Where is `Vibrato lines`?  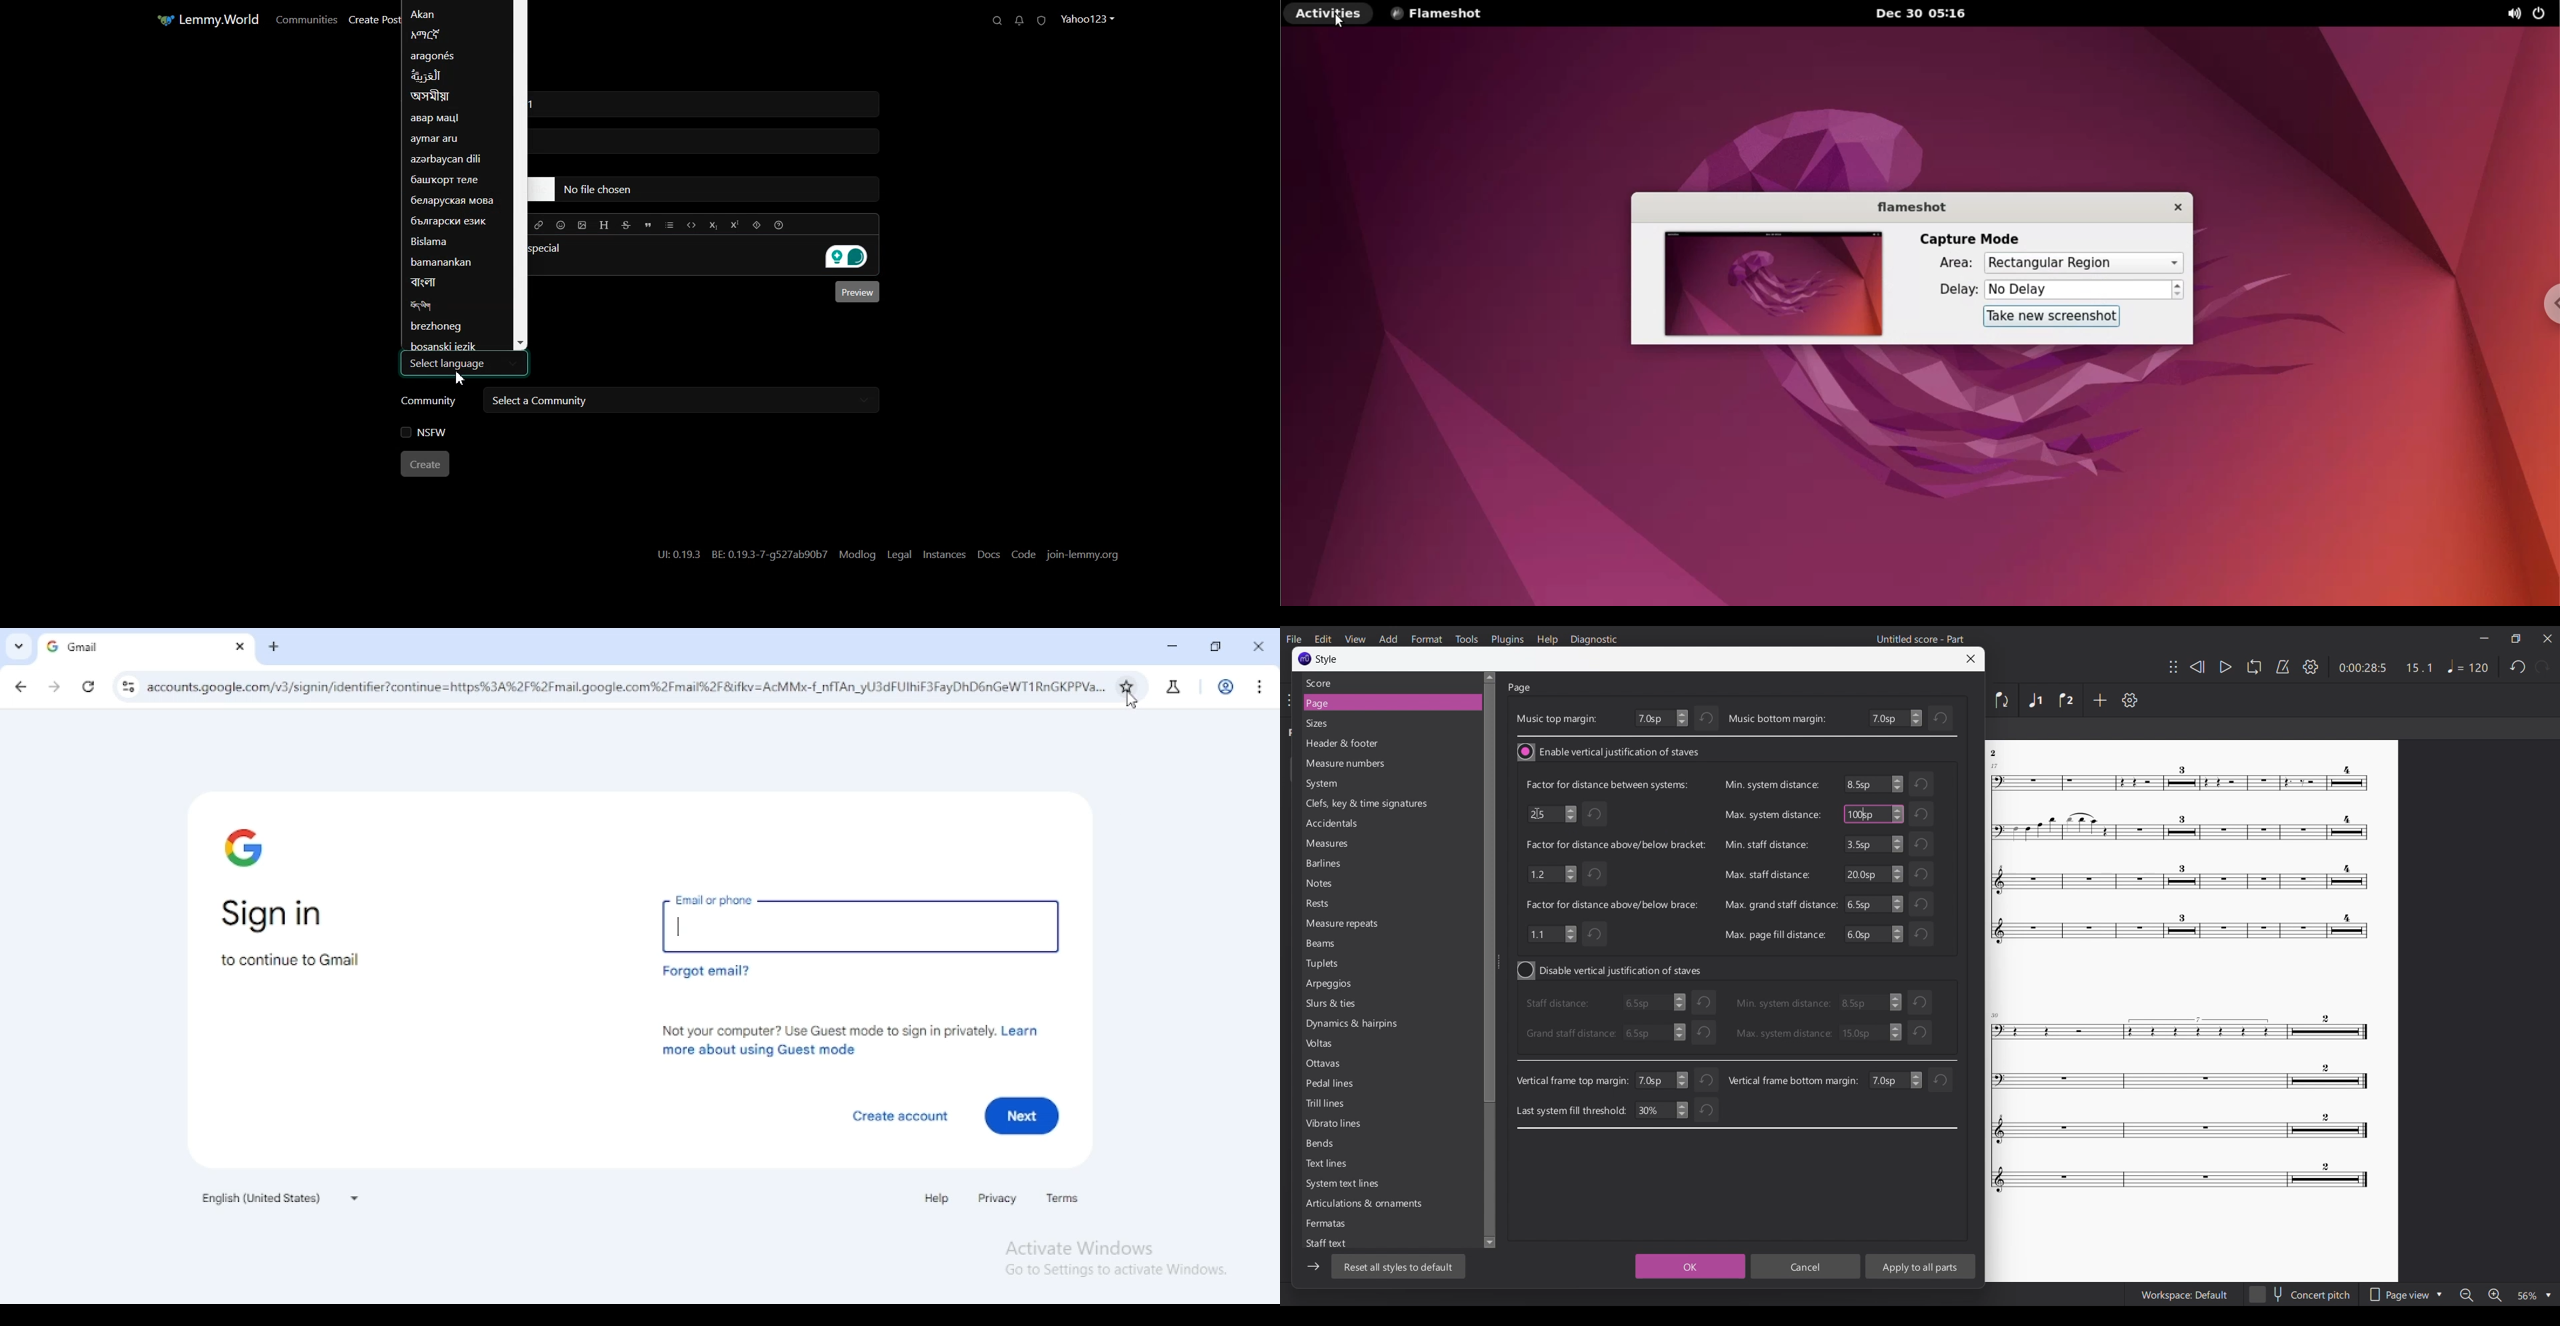 Vibrato lines is located at coordinates (1352, 1125).